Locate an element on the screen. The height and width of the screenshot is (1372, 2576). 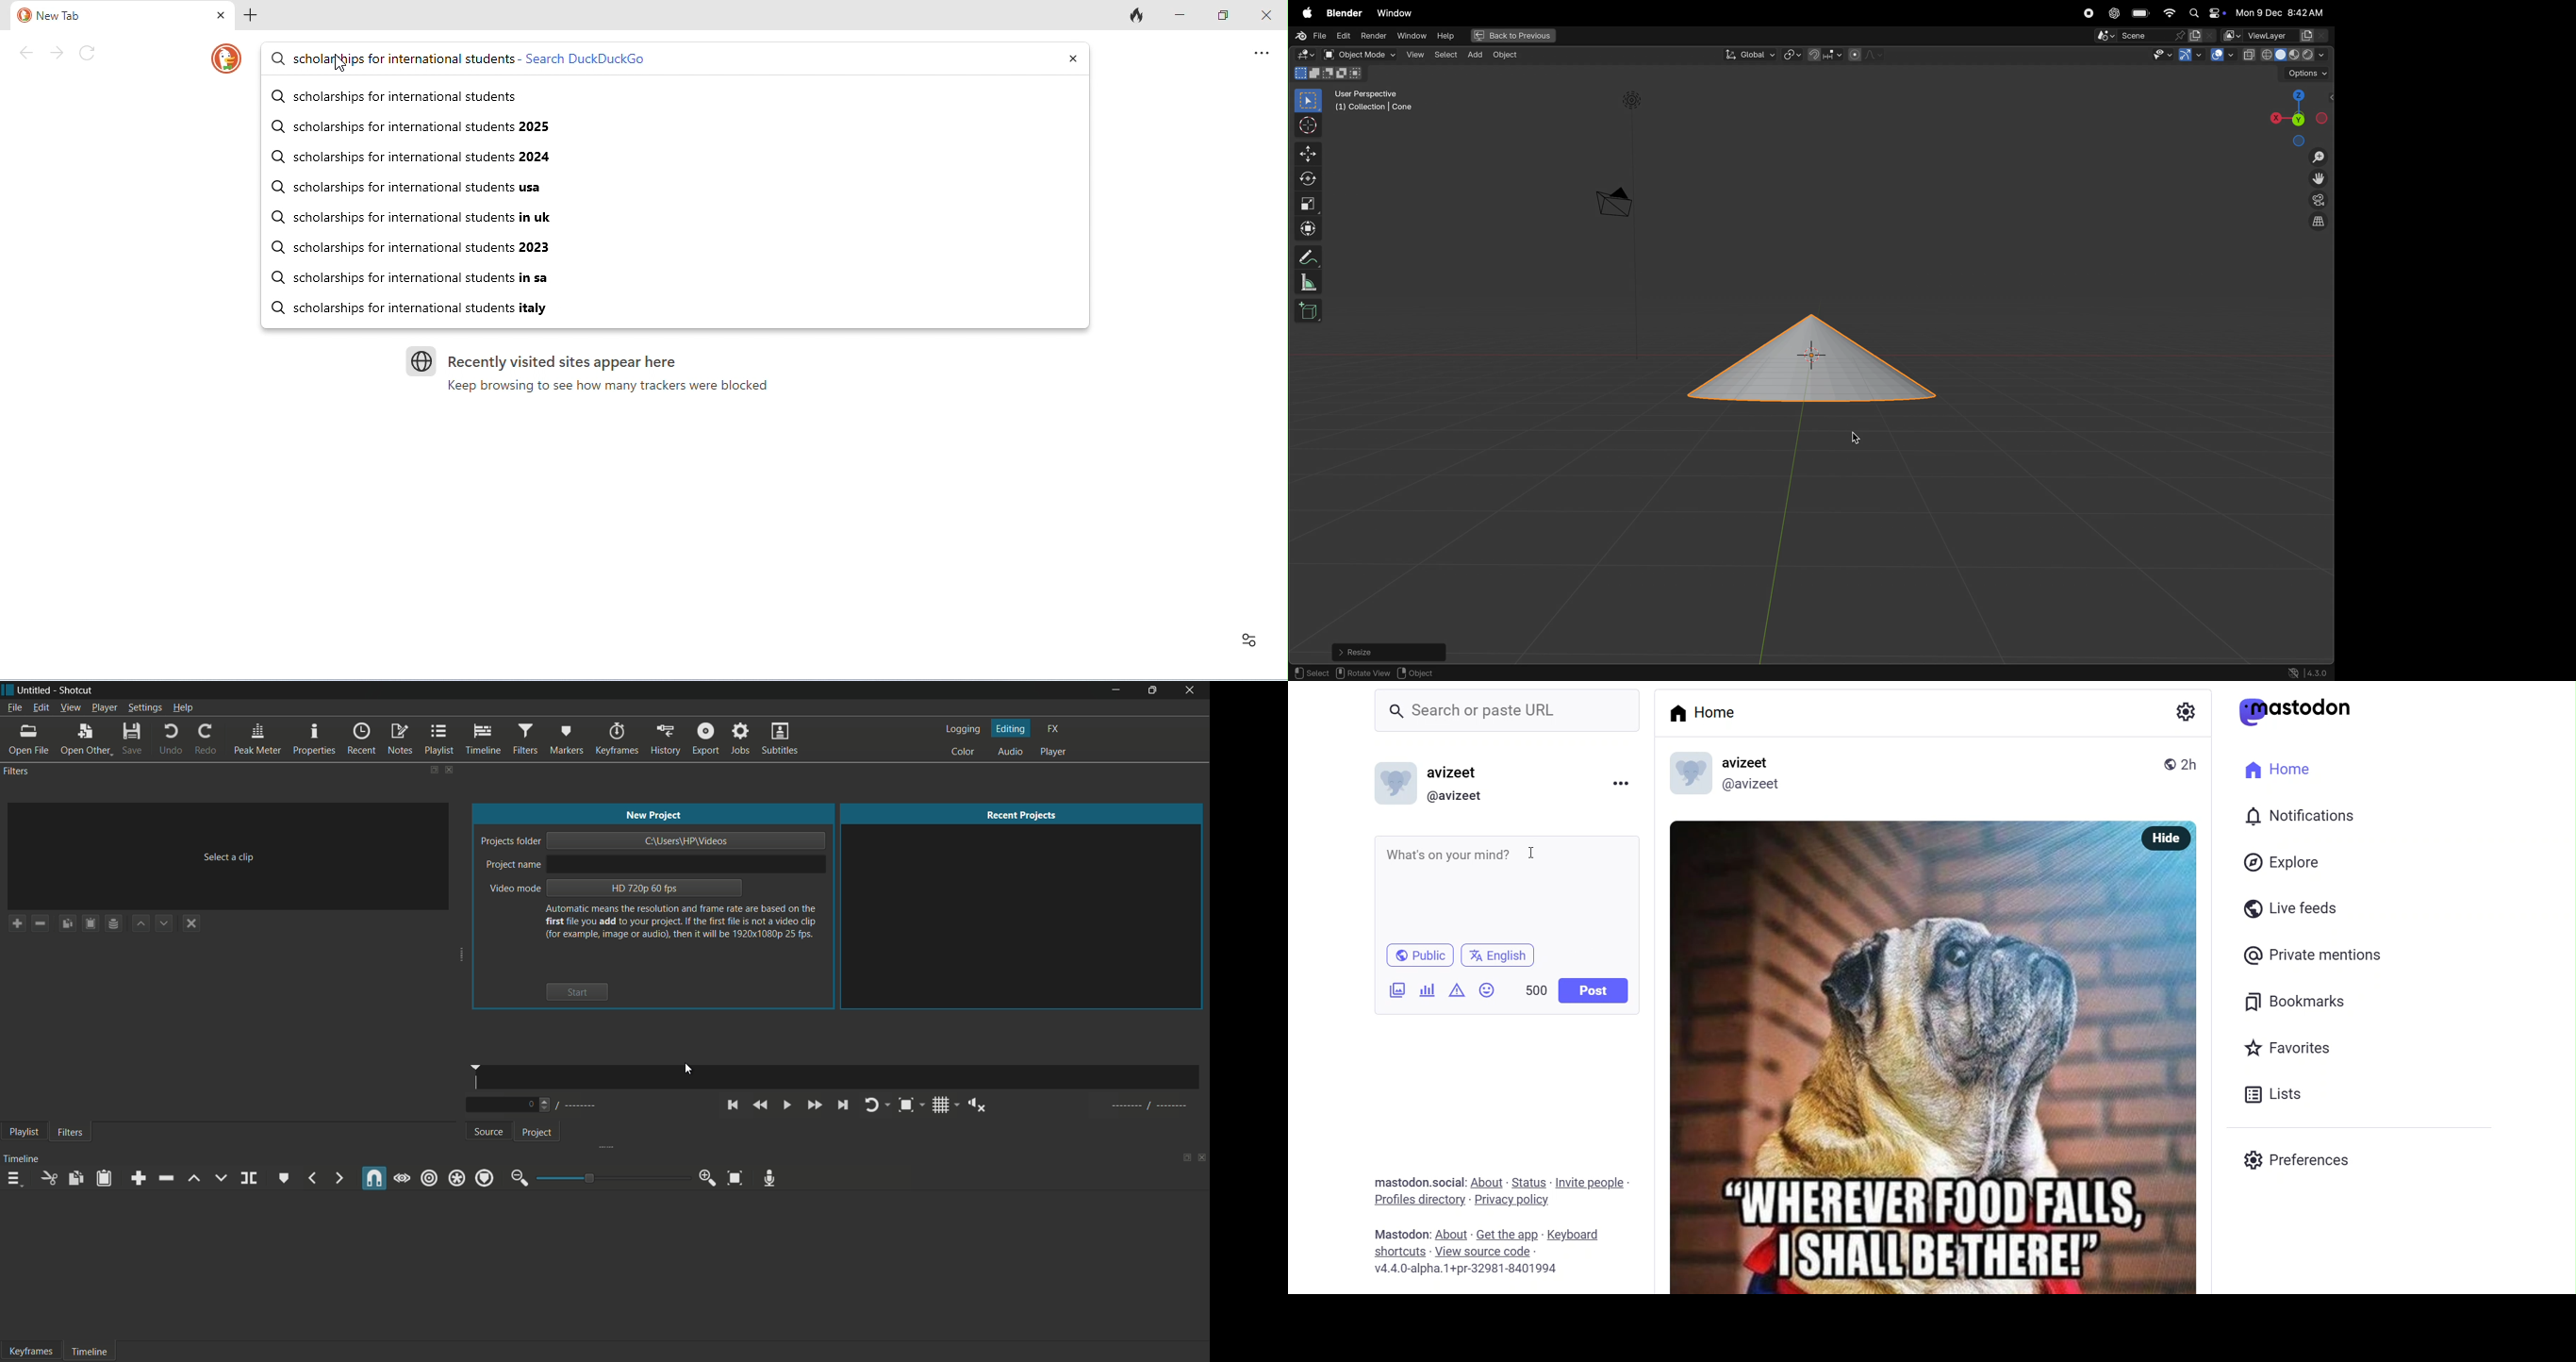
scholarships for international students sa is located at coordinates (420, 277).